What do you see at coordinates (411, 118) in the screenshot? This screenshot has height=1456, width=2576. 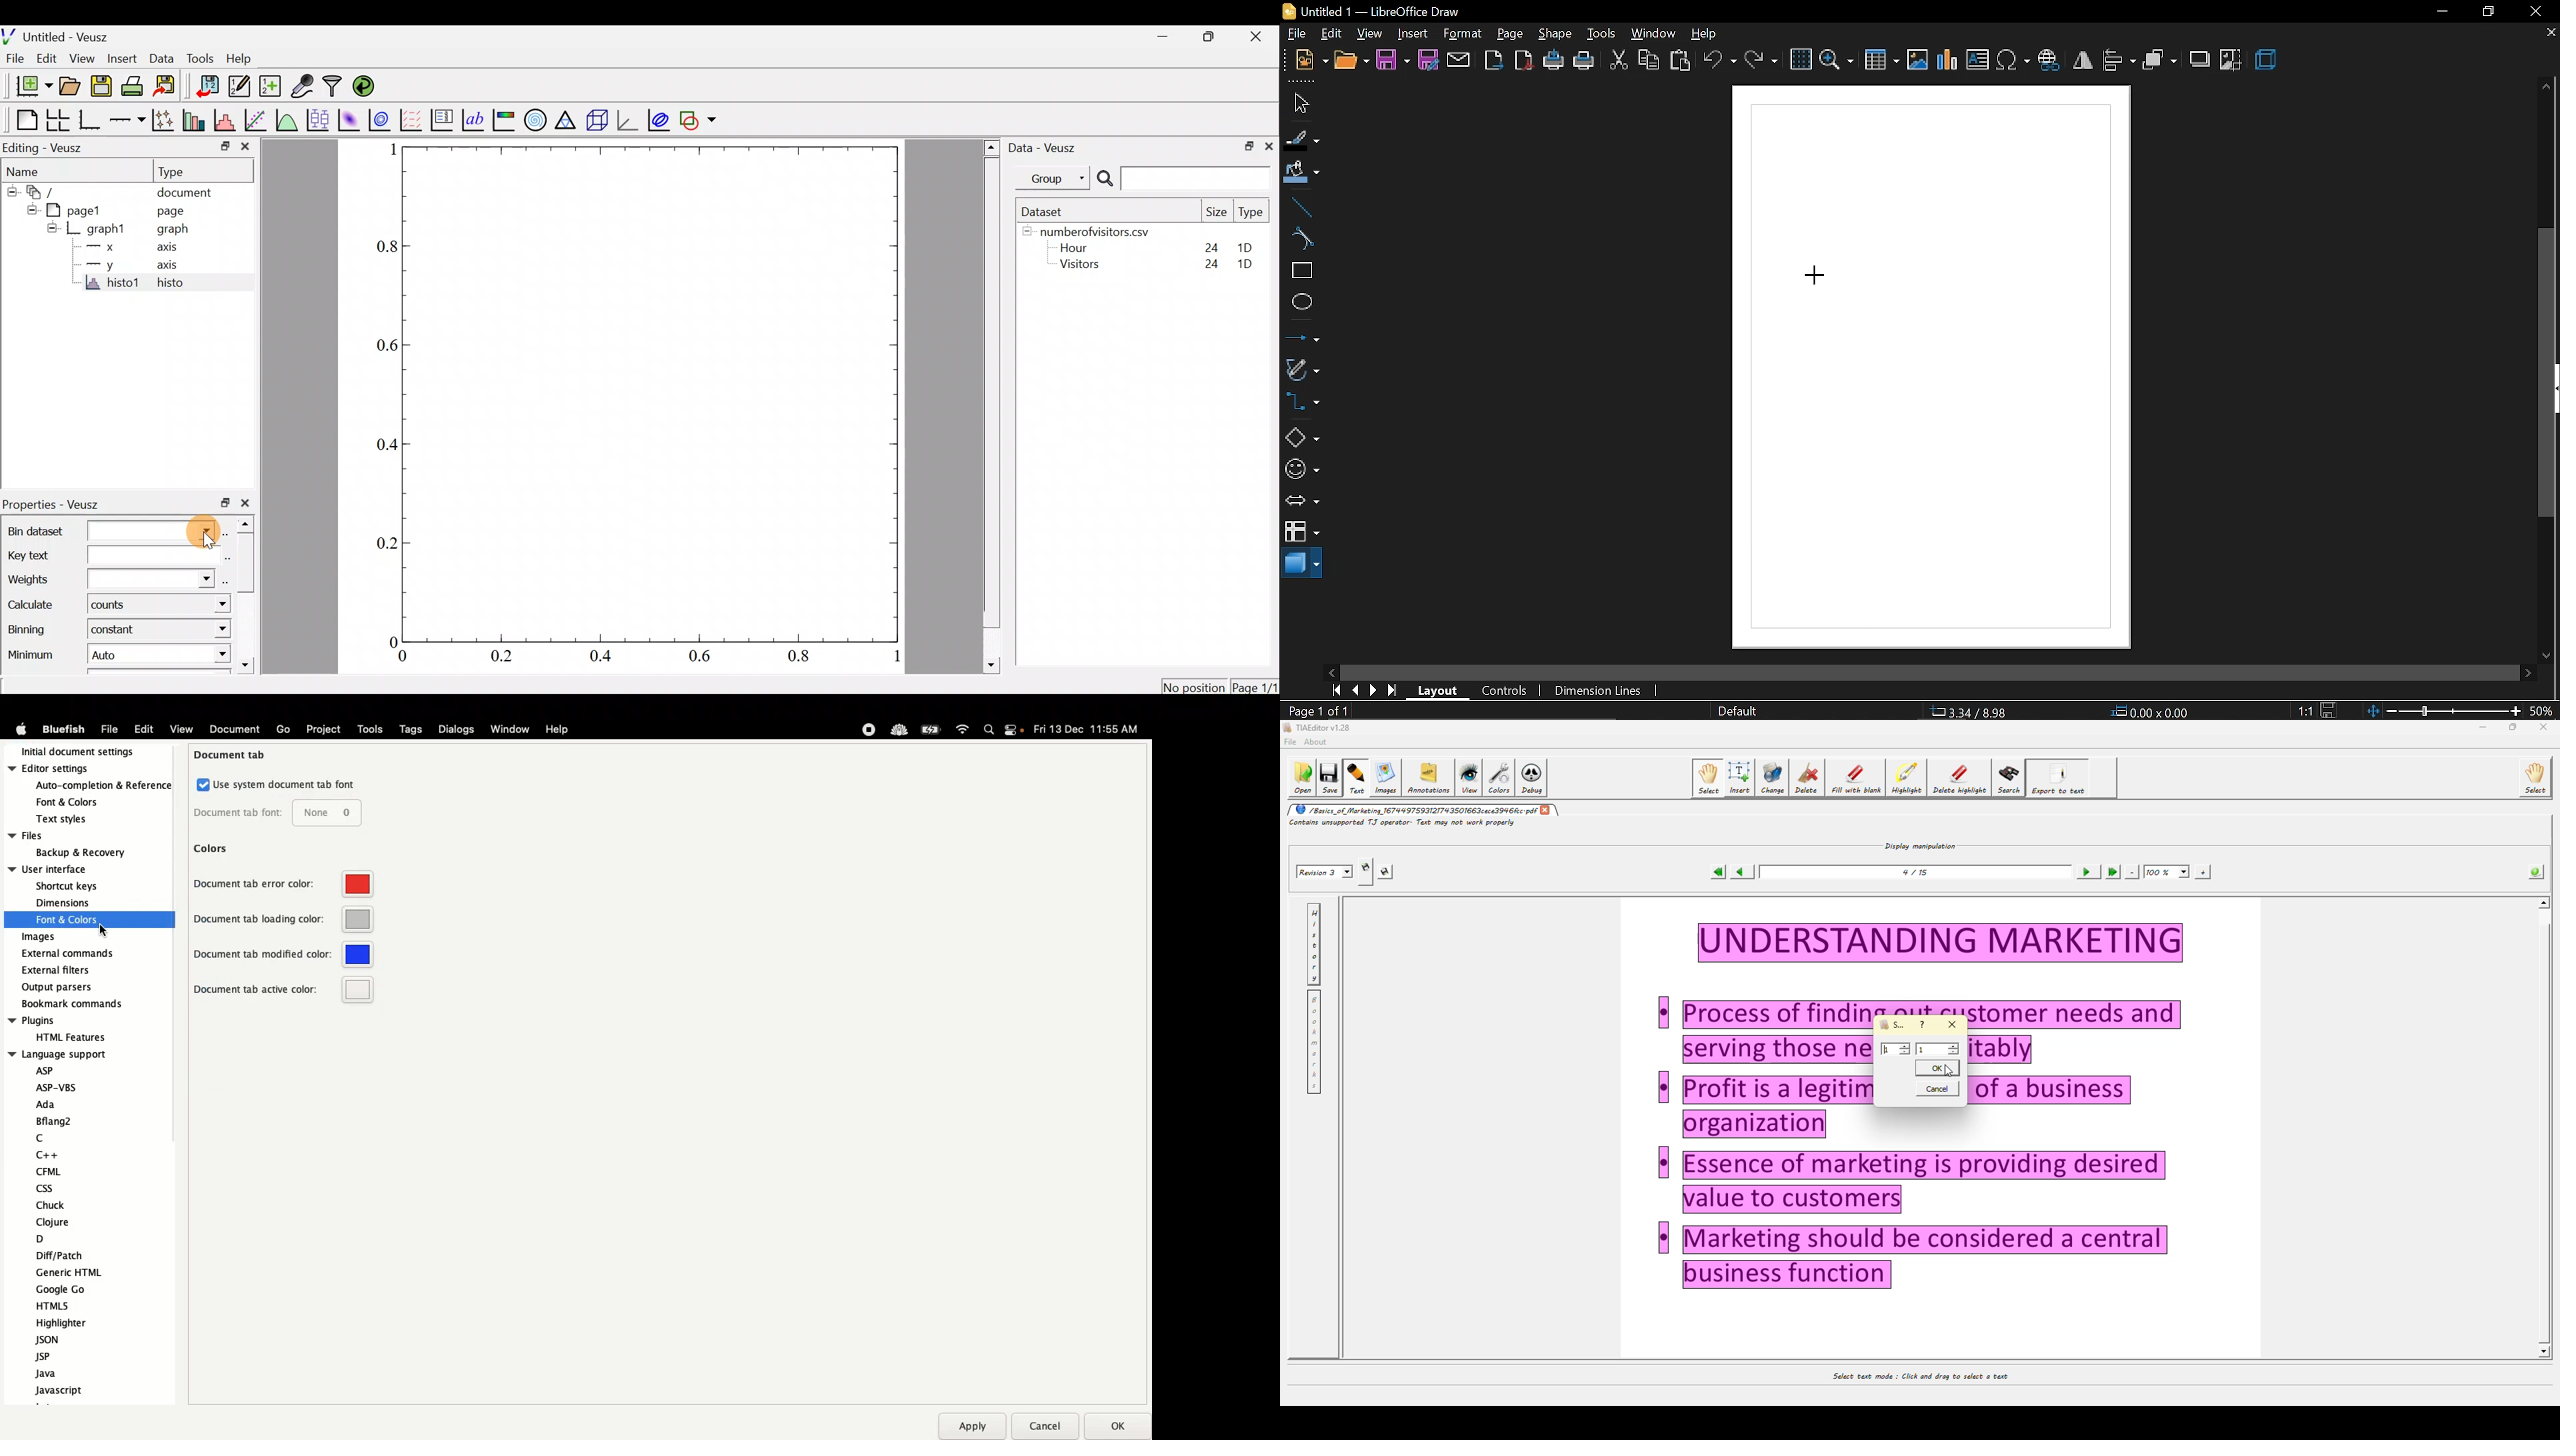 I see `plot a vector field` at bounding box center [411, 118].